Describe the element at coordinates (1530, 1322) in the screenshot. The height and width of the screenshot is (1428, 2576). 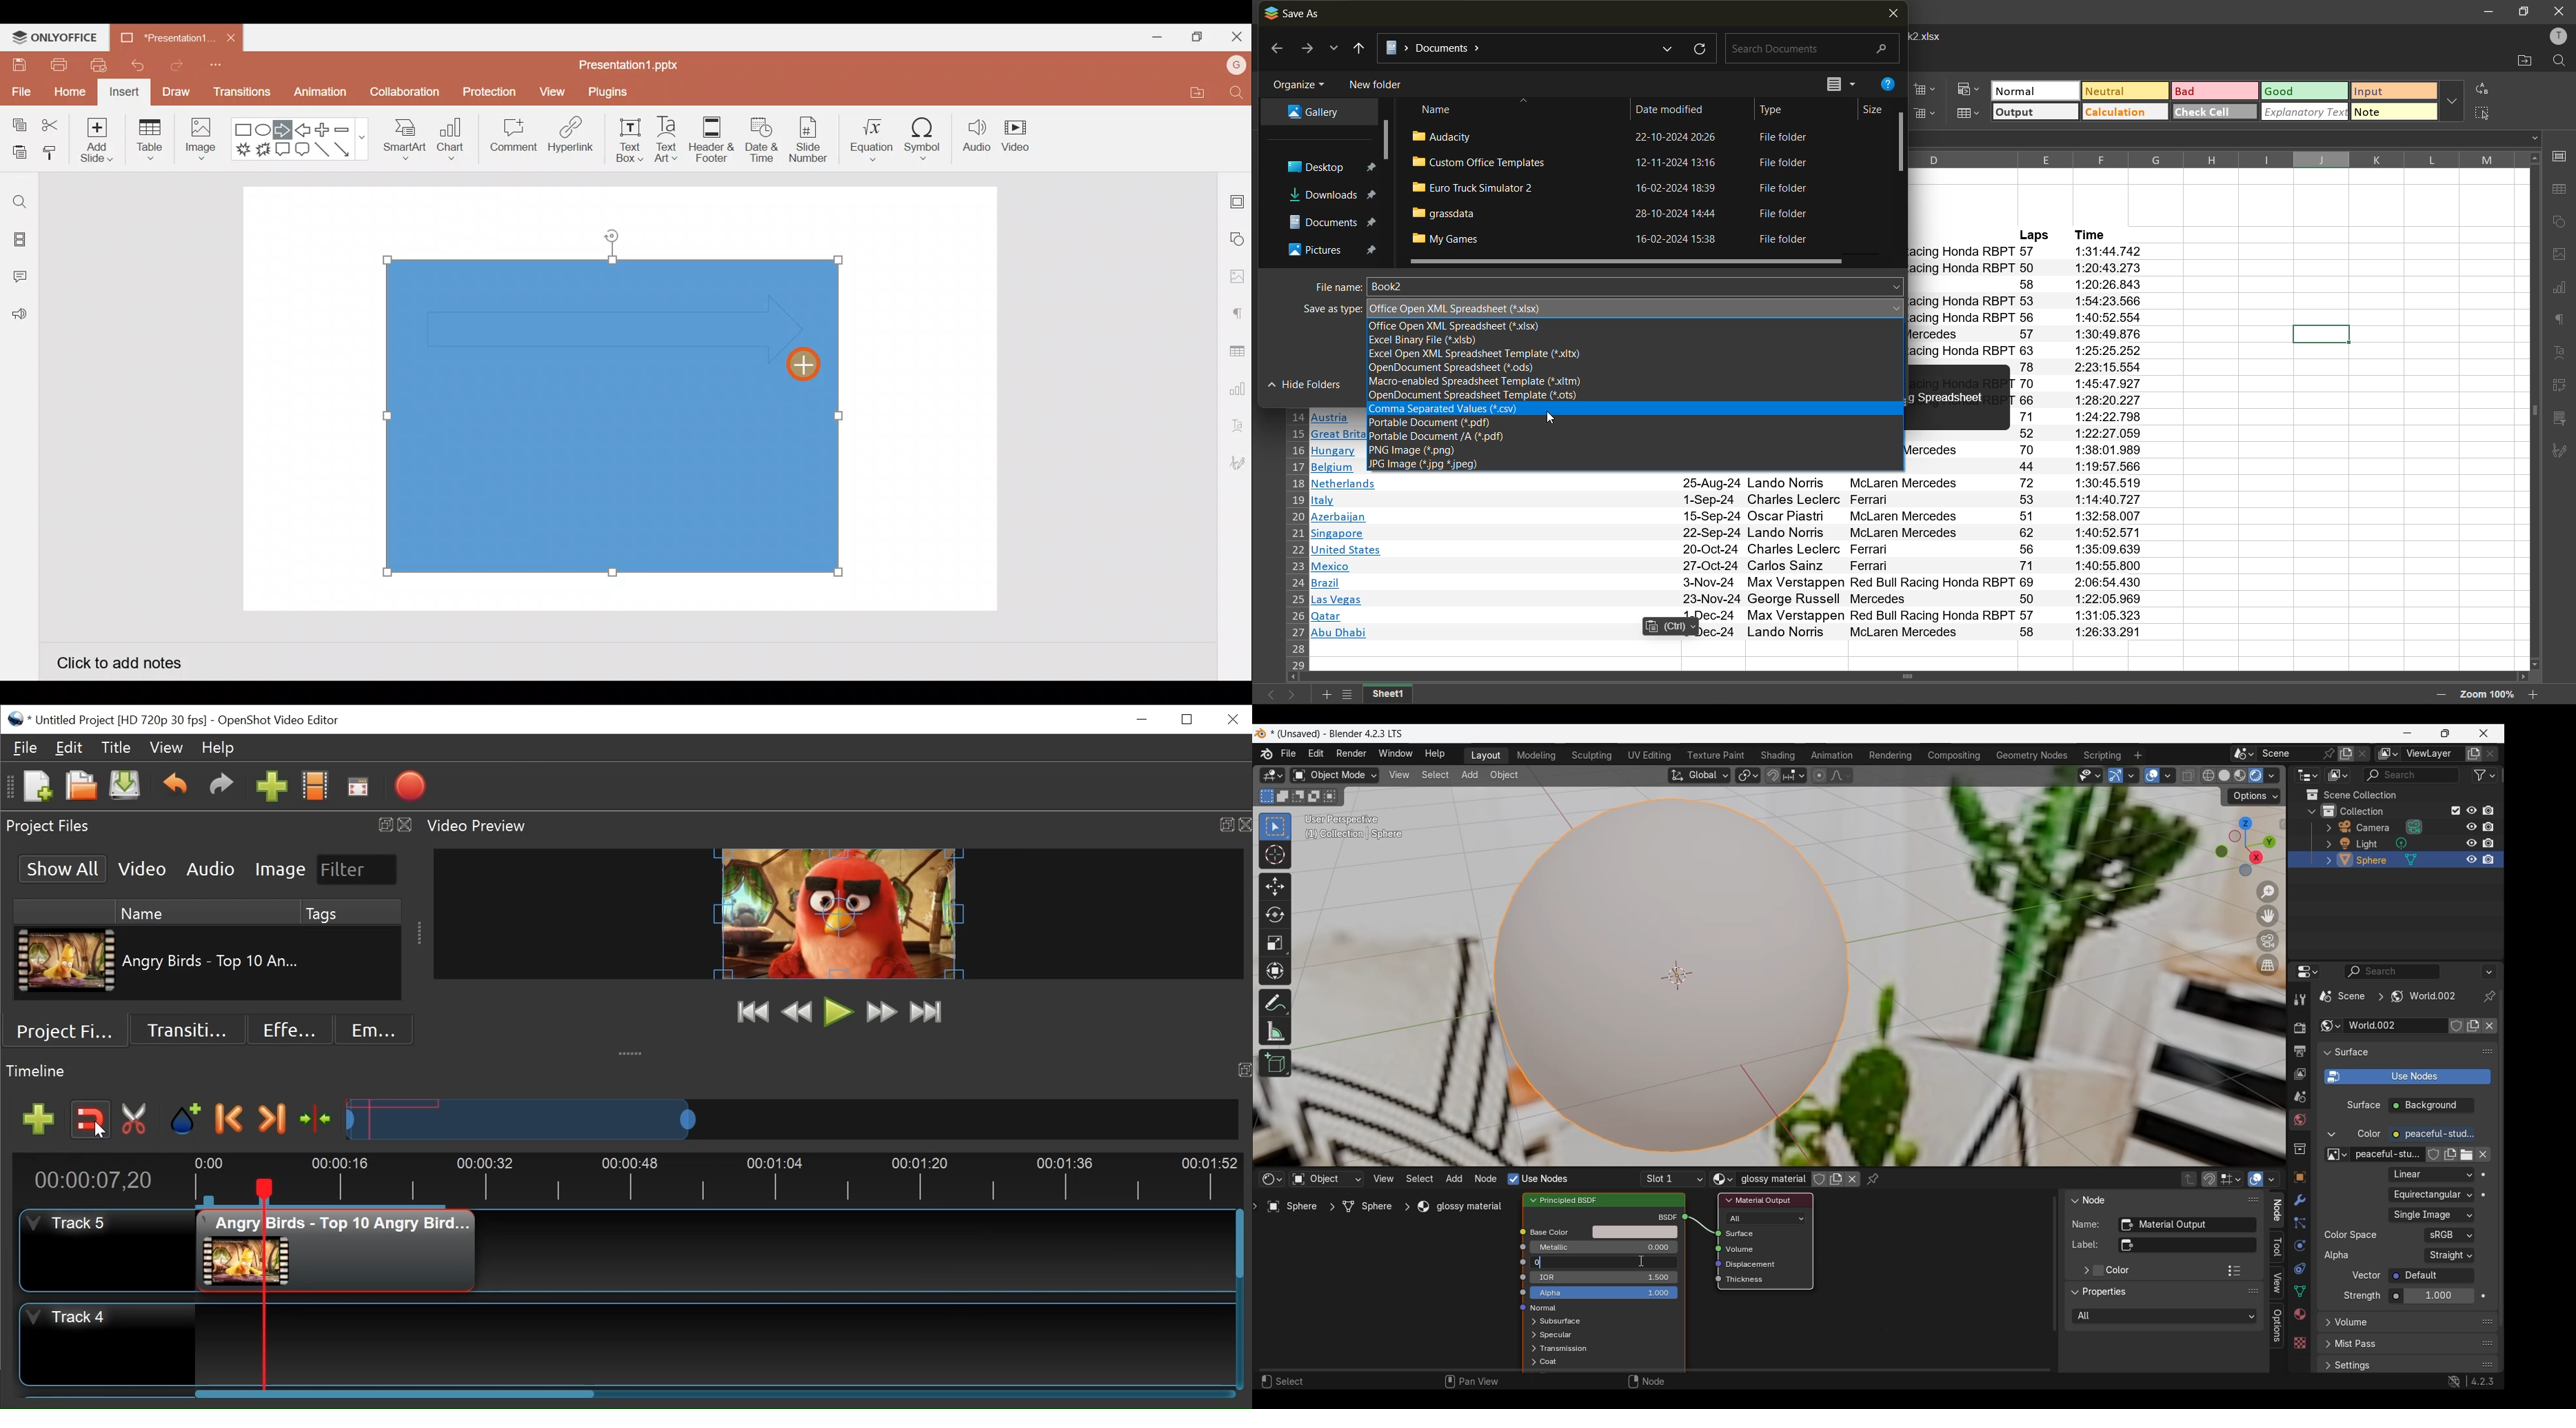
I see `Expand respective options` at that location.